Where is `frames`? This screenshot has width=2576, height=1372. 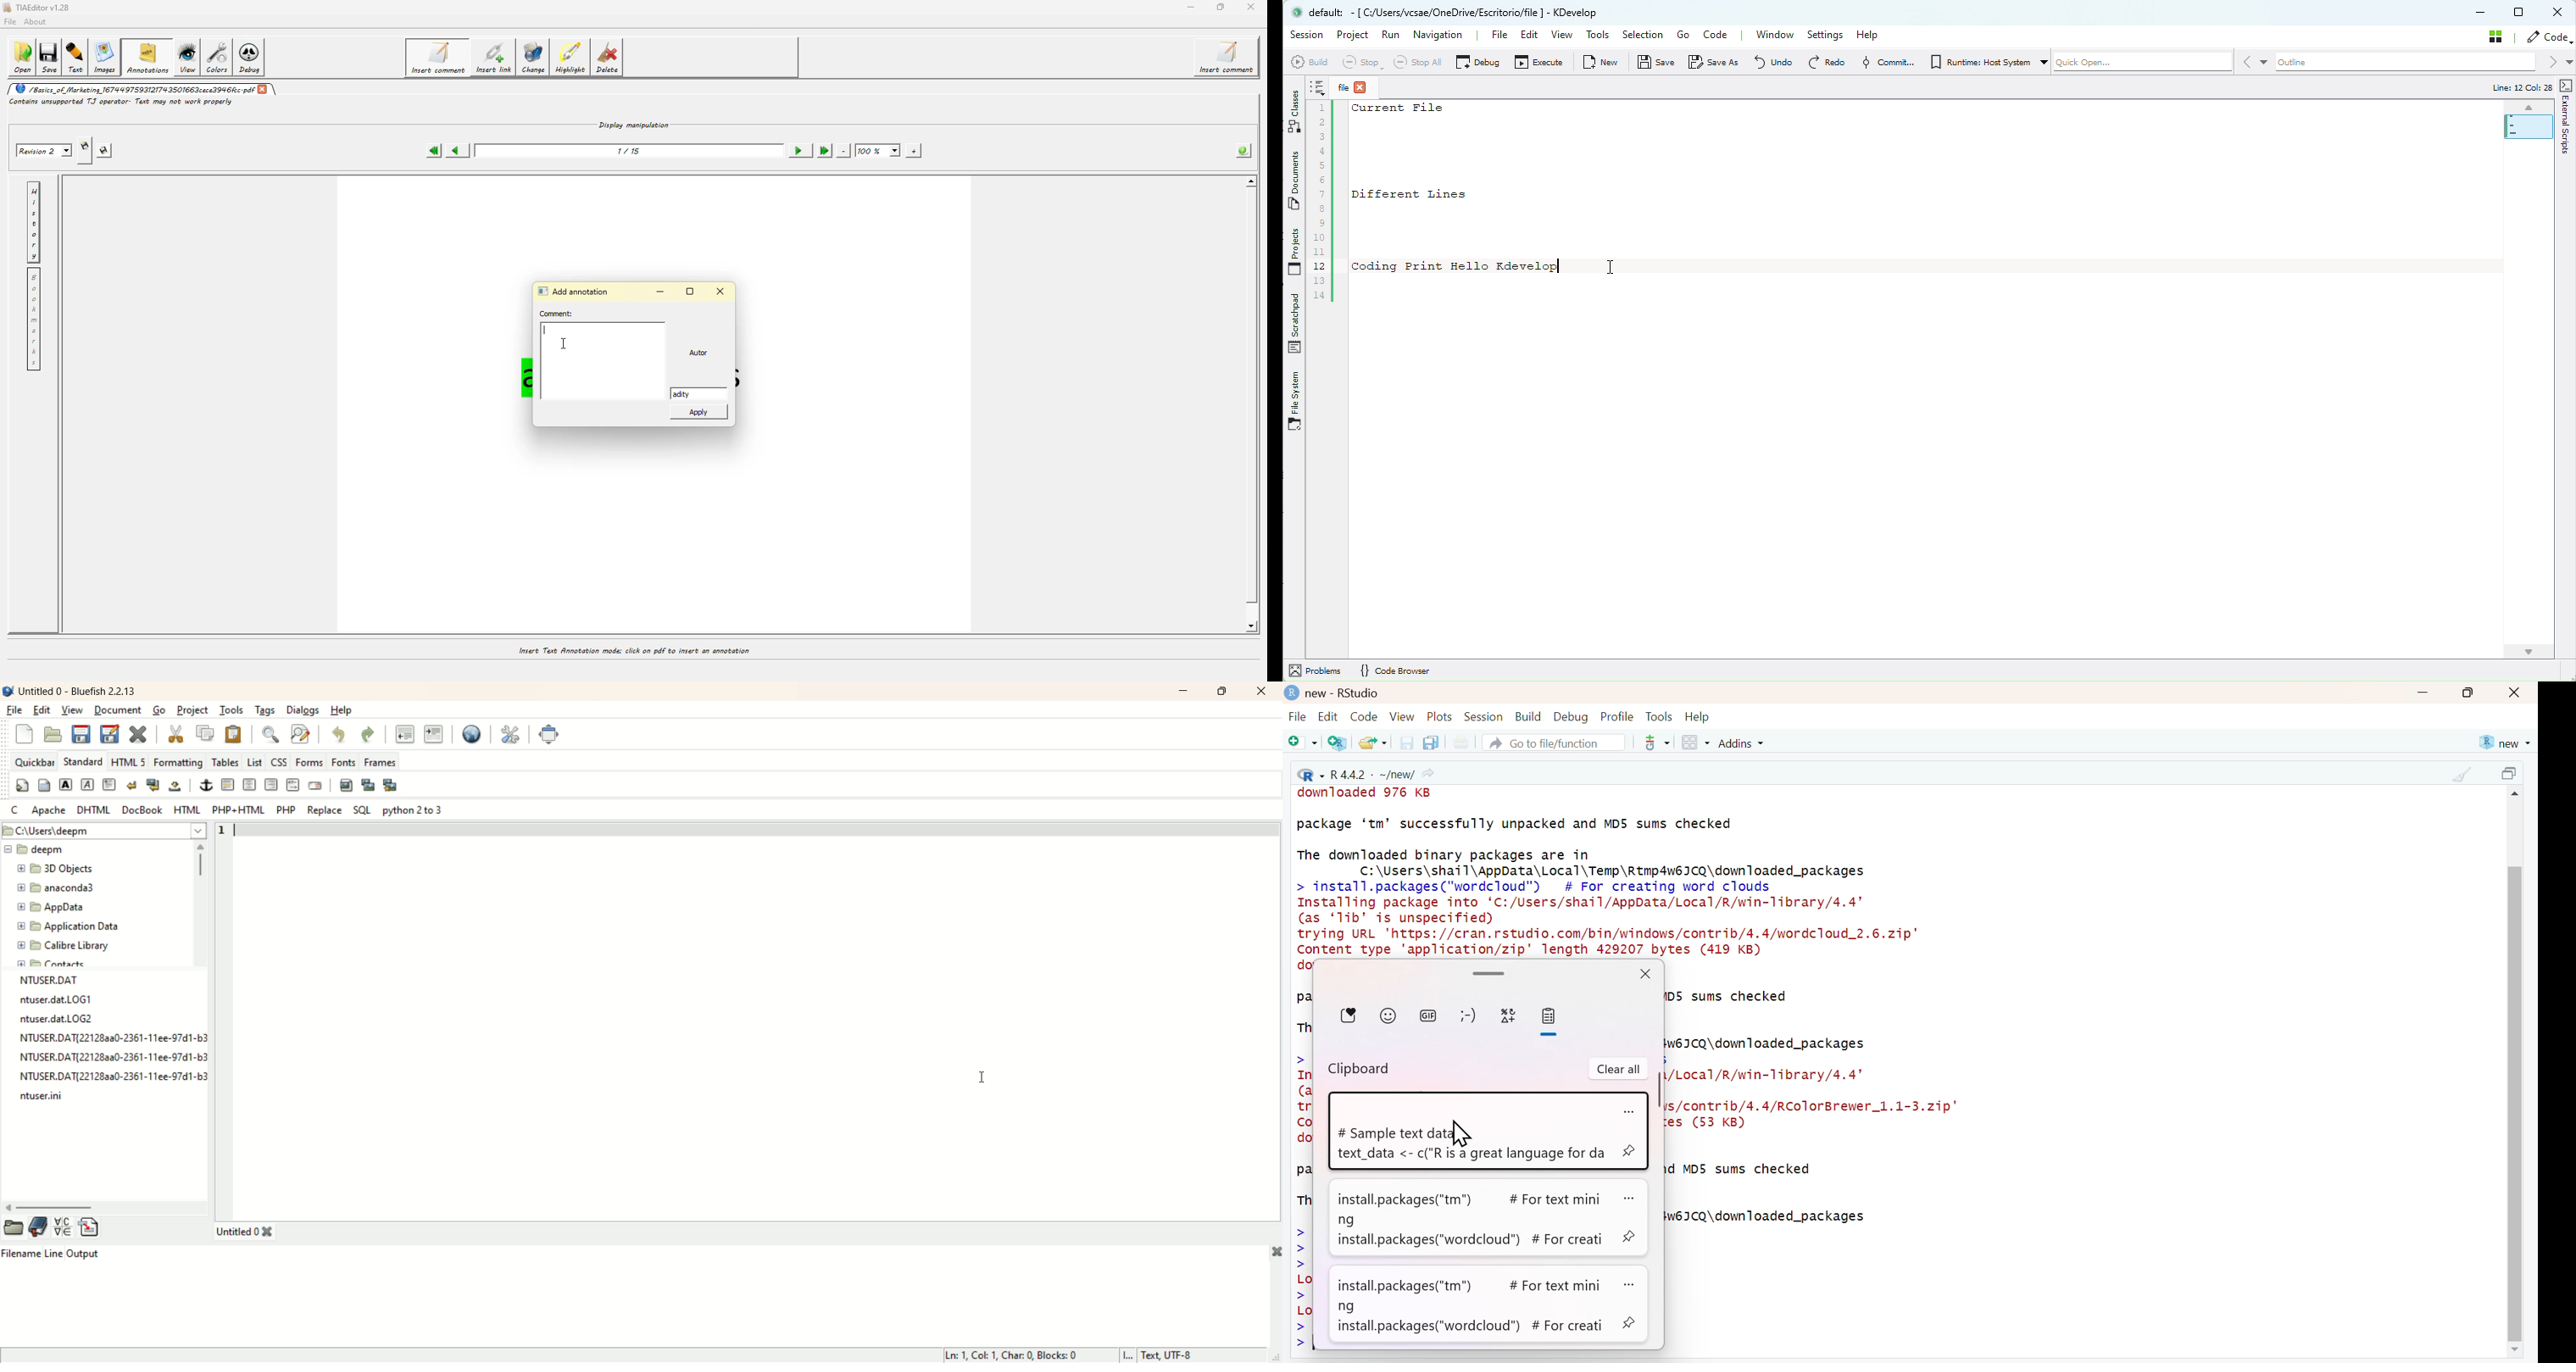 frames is located at coordinates (382, 762).